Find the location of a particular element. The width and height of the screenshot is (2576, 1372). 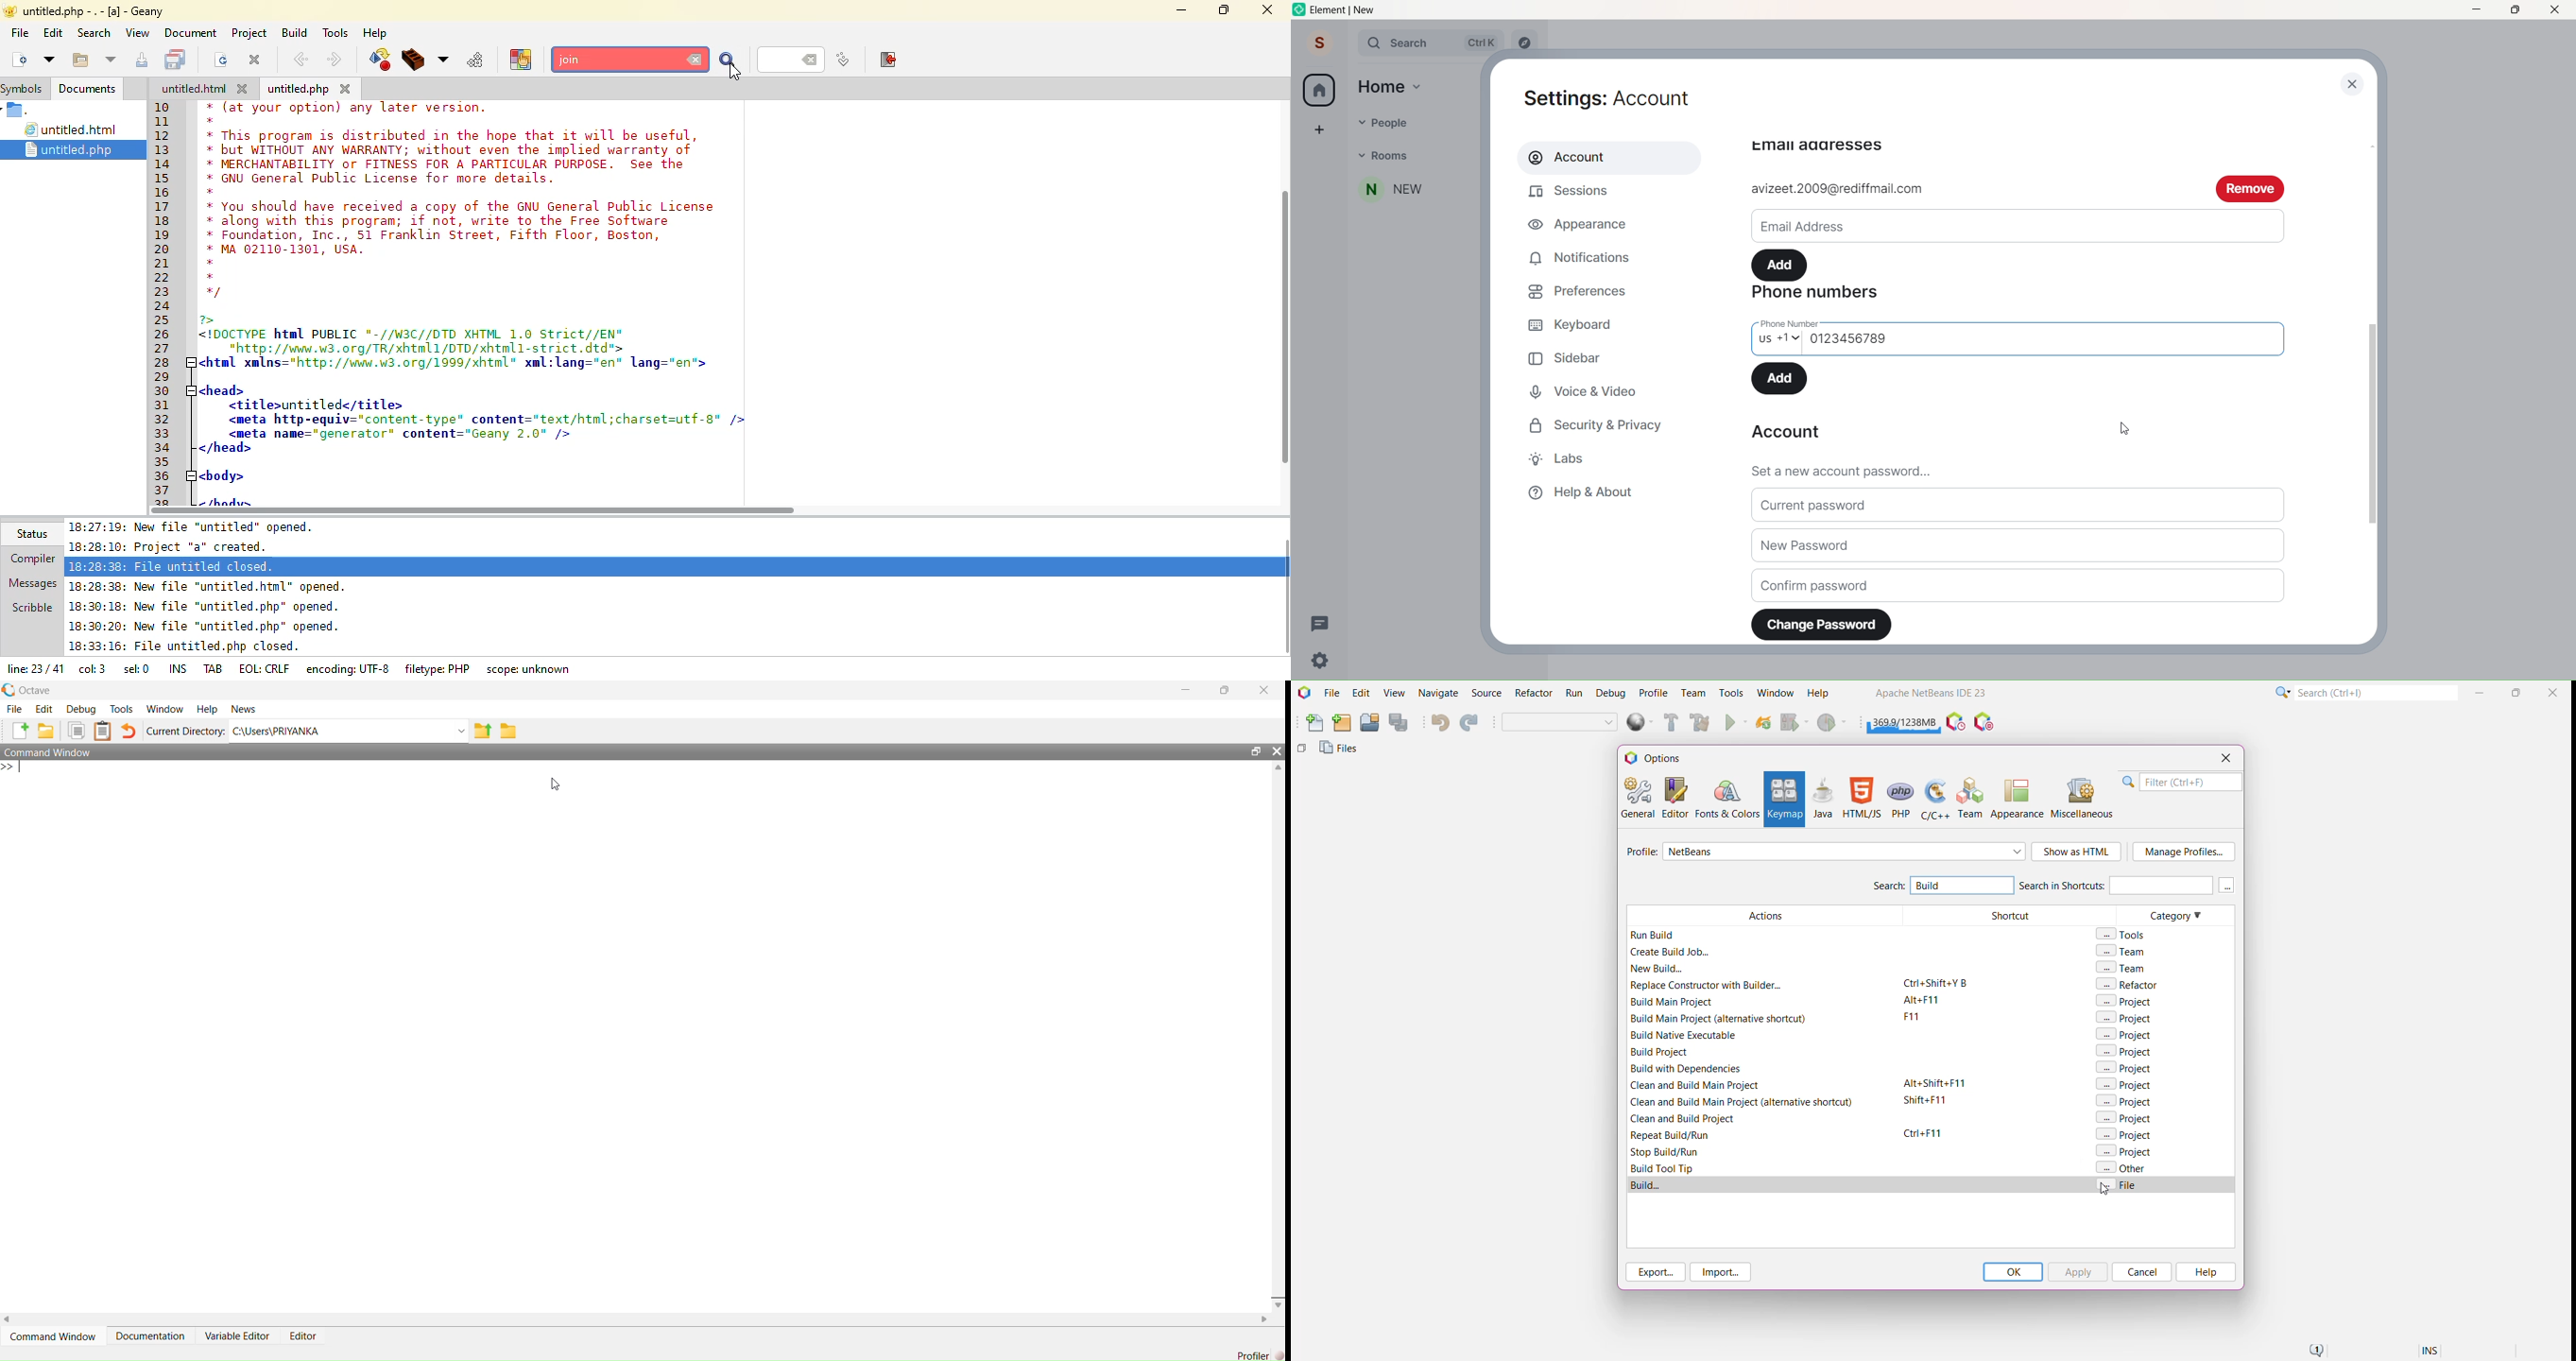

Refactor is located at coordinates (1535, 695).